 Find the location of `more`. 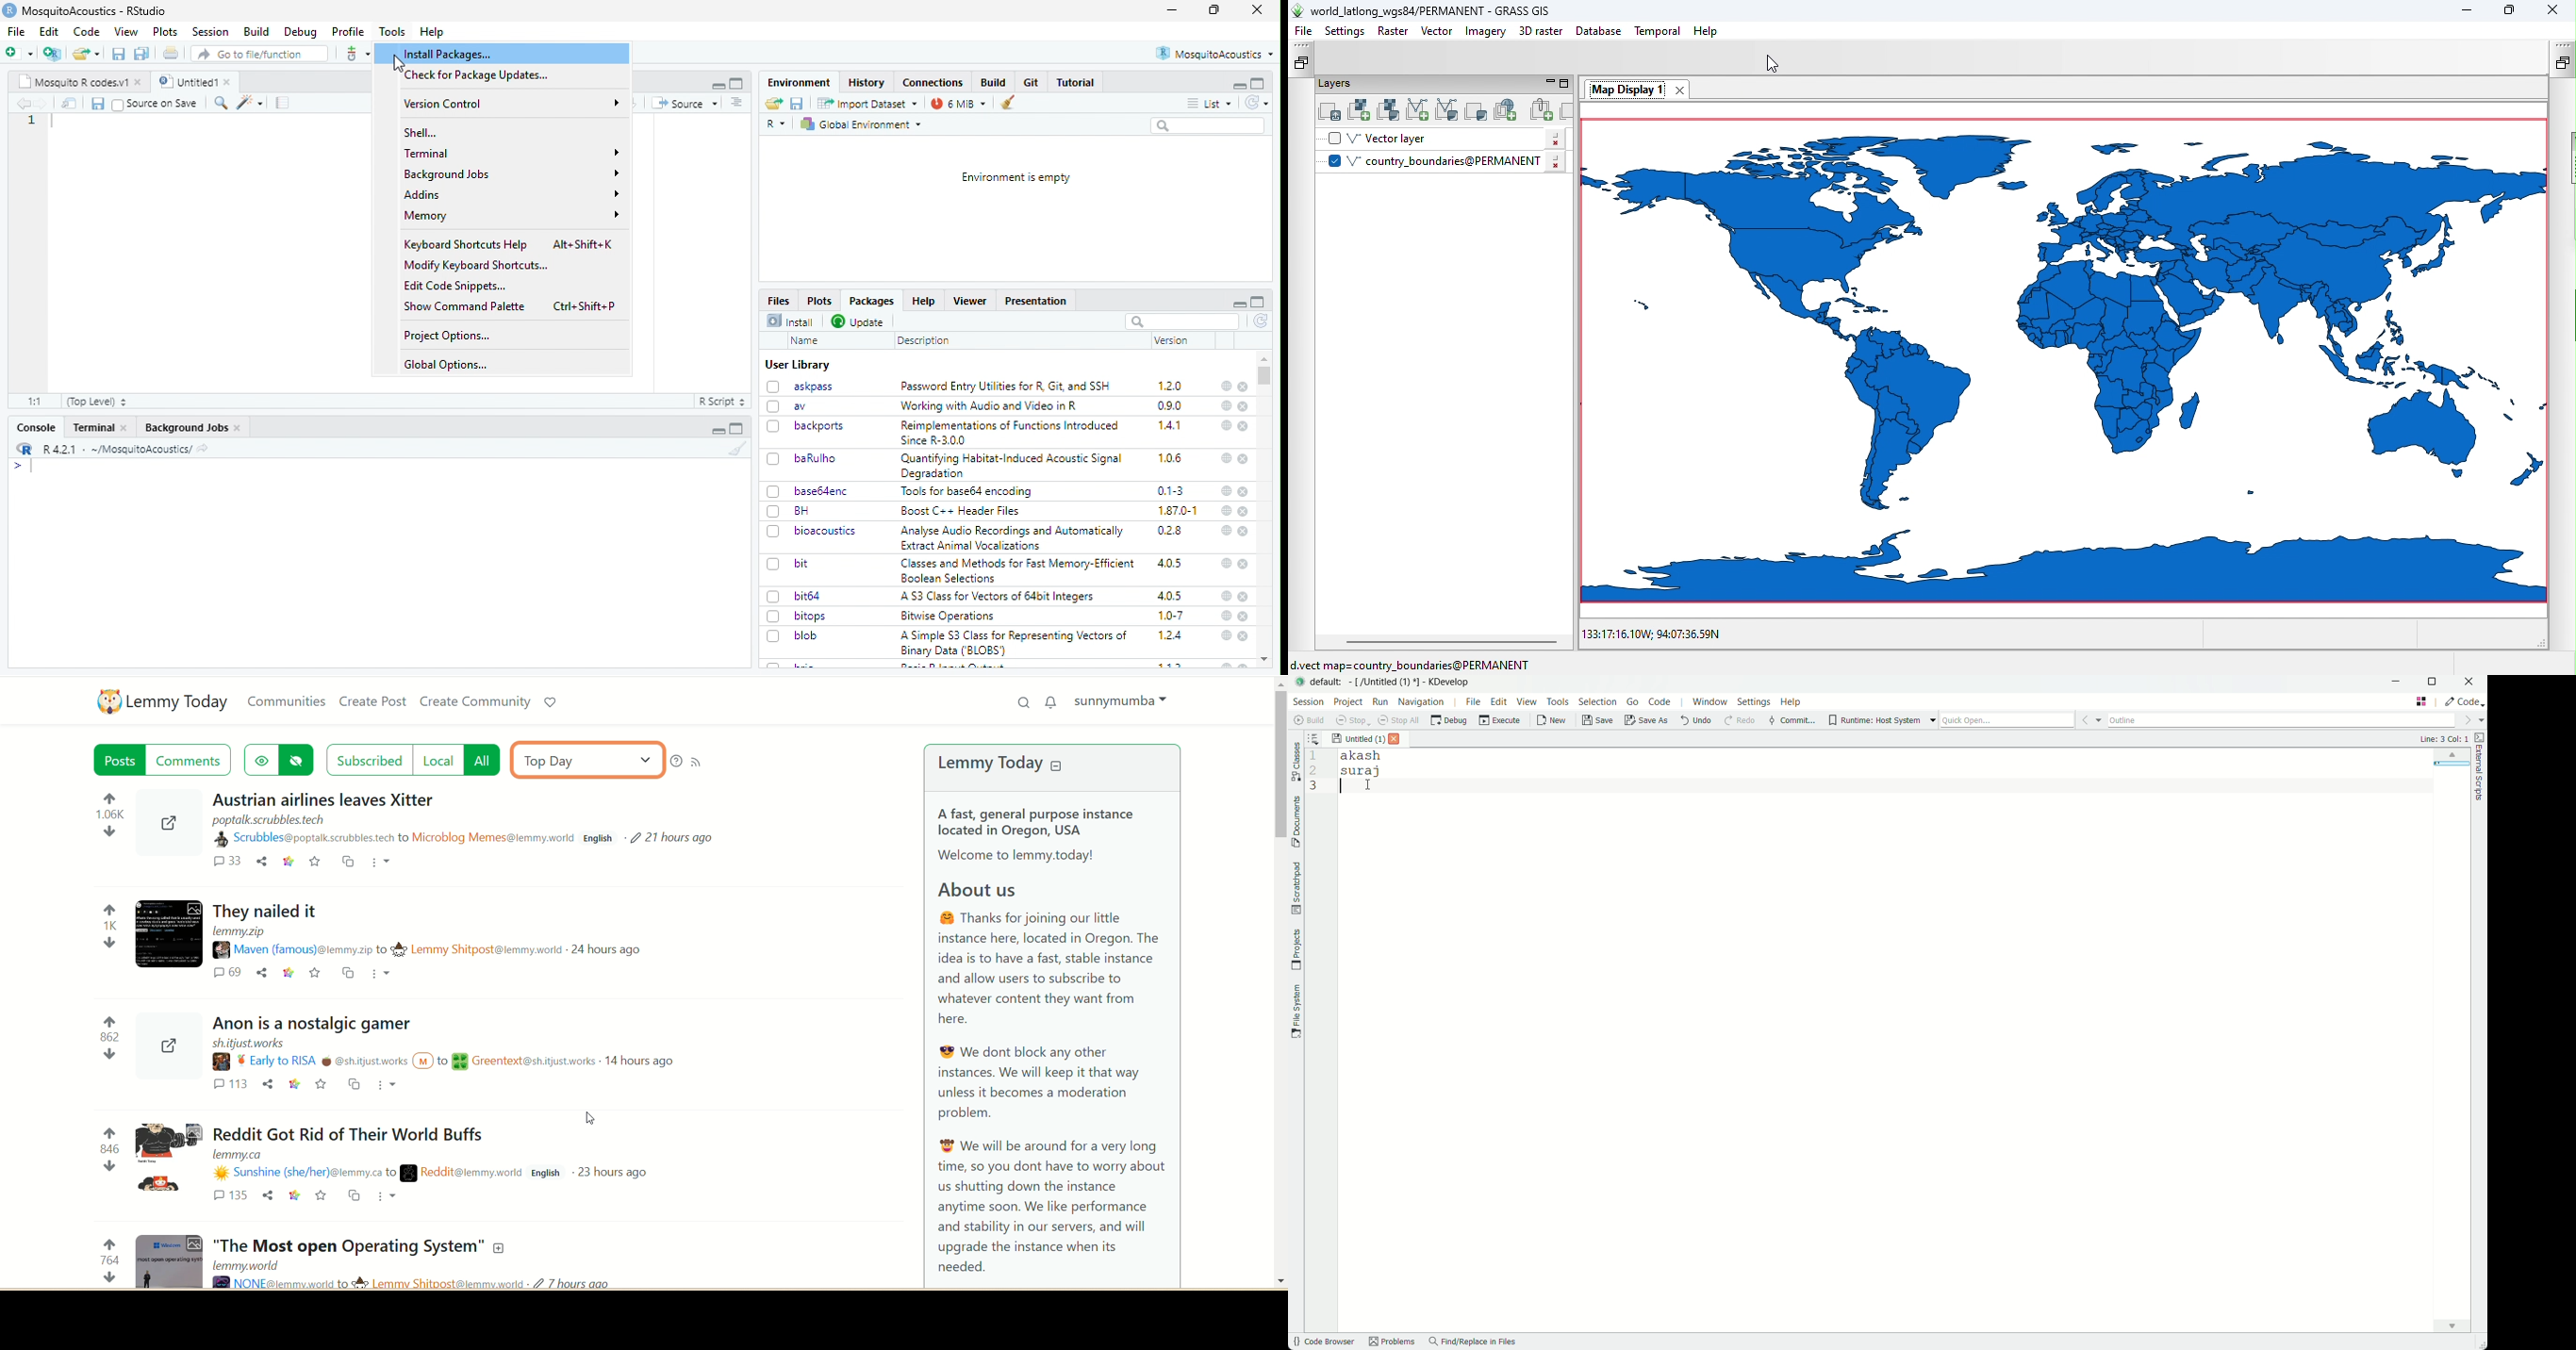

more is located at coordinates (738, 103).